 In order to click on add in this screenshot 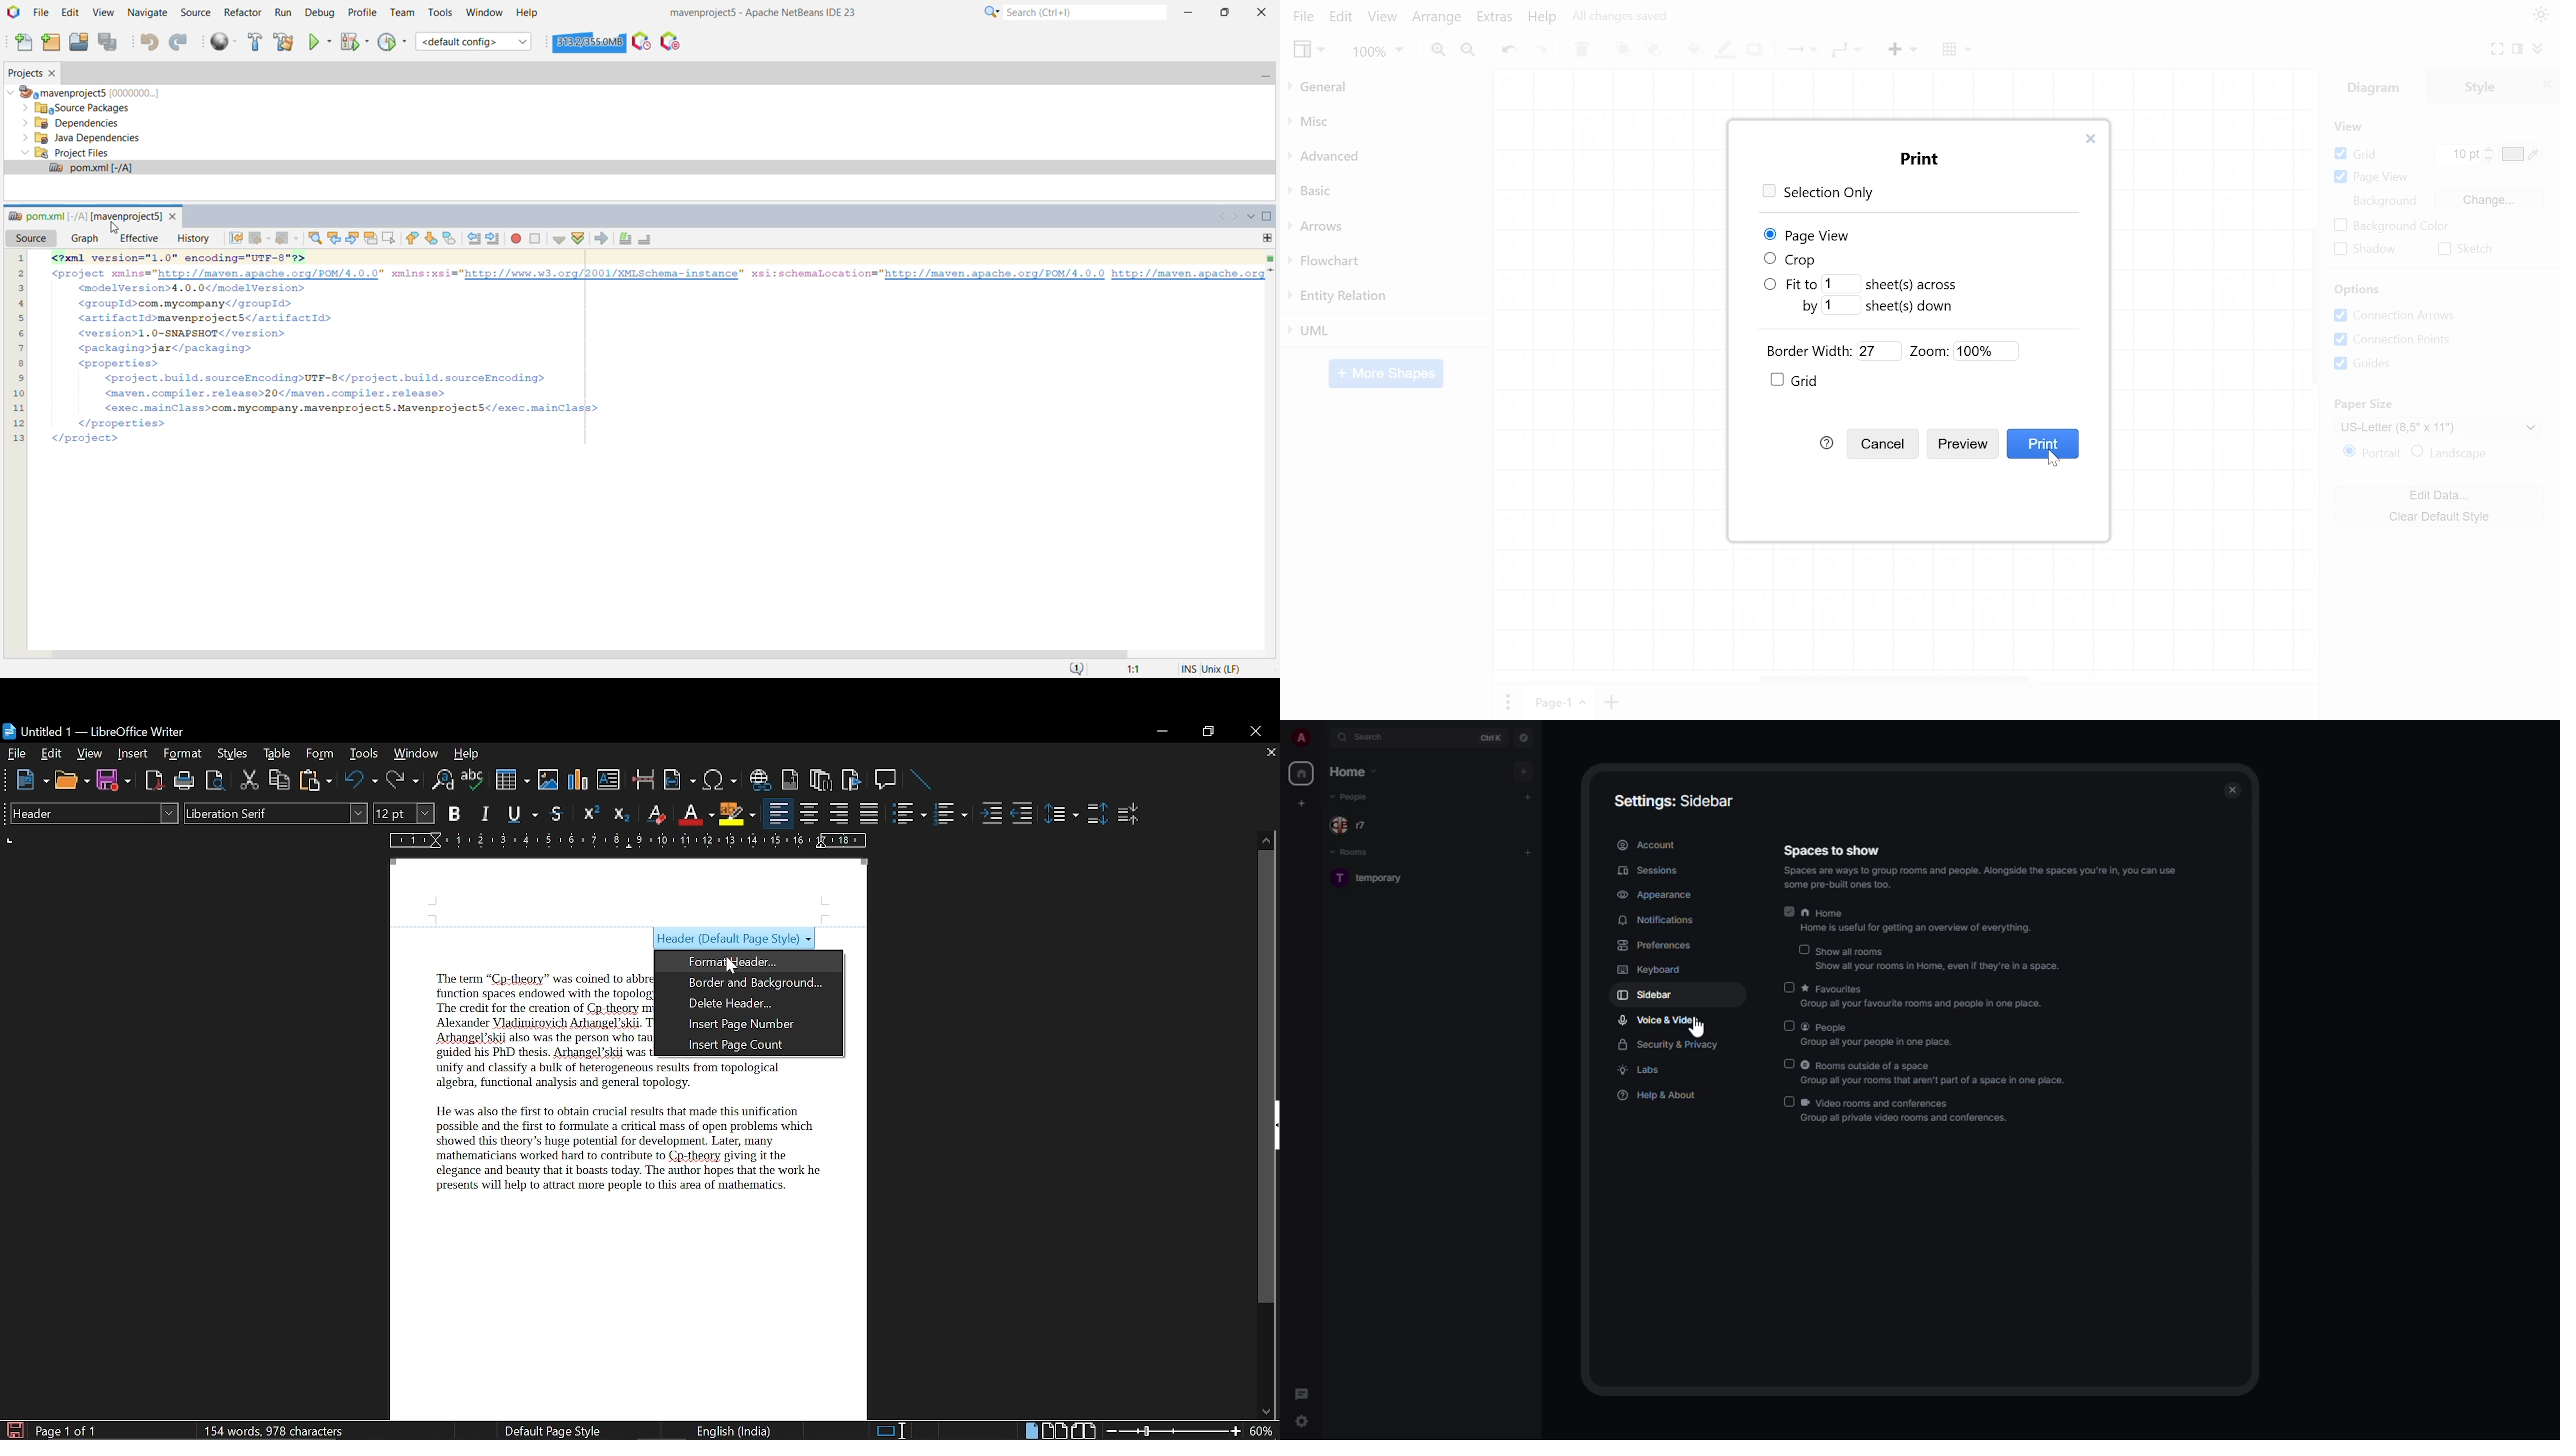, I will do `click(1526, 797)`.